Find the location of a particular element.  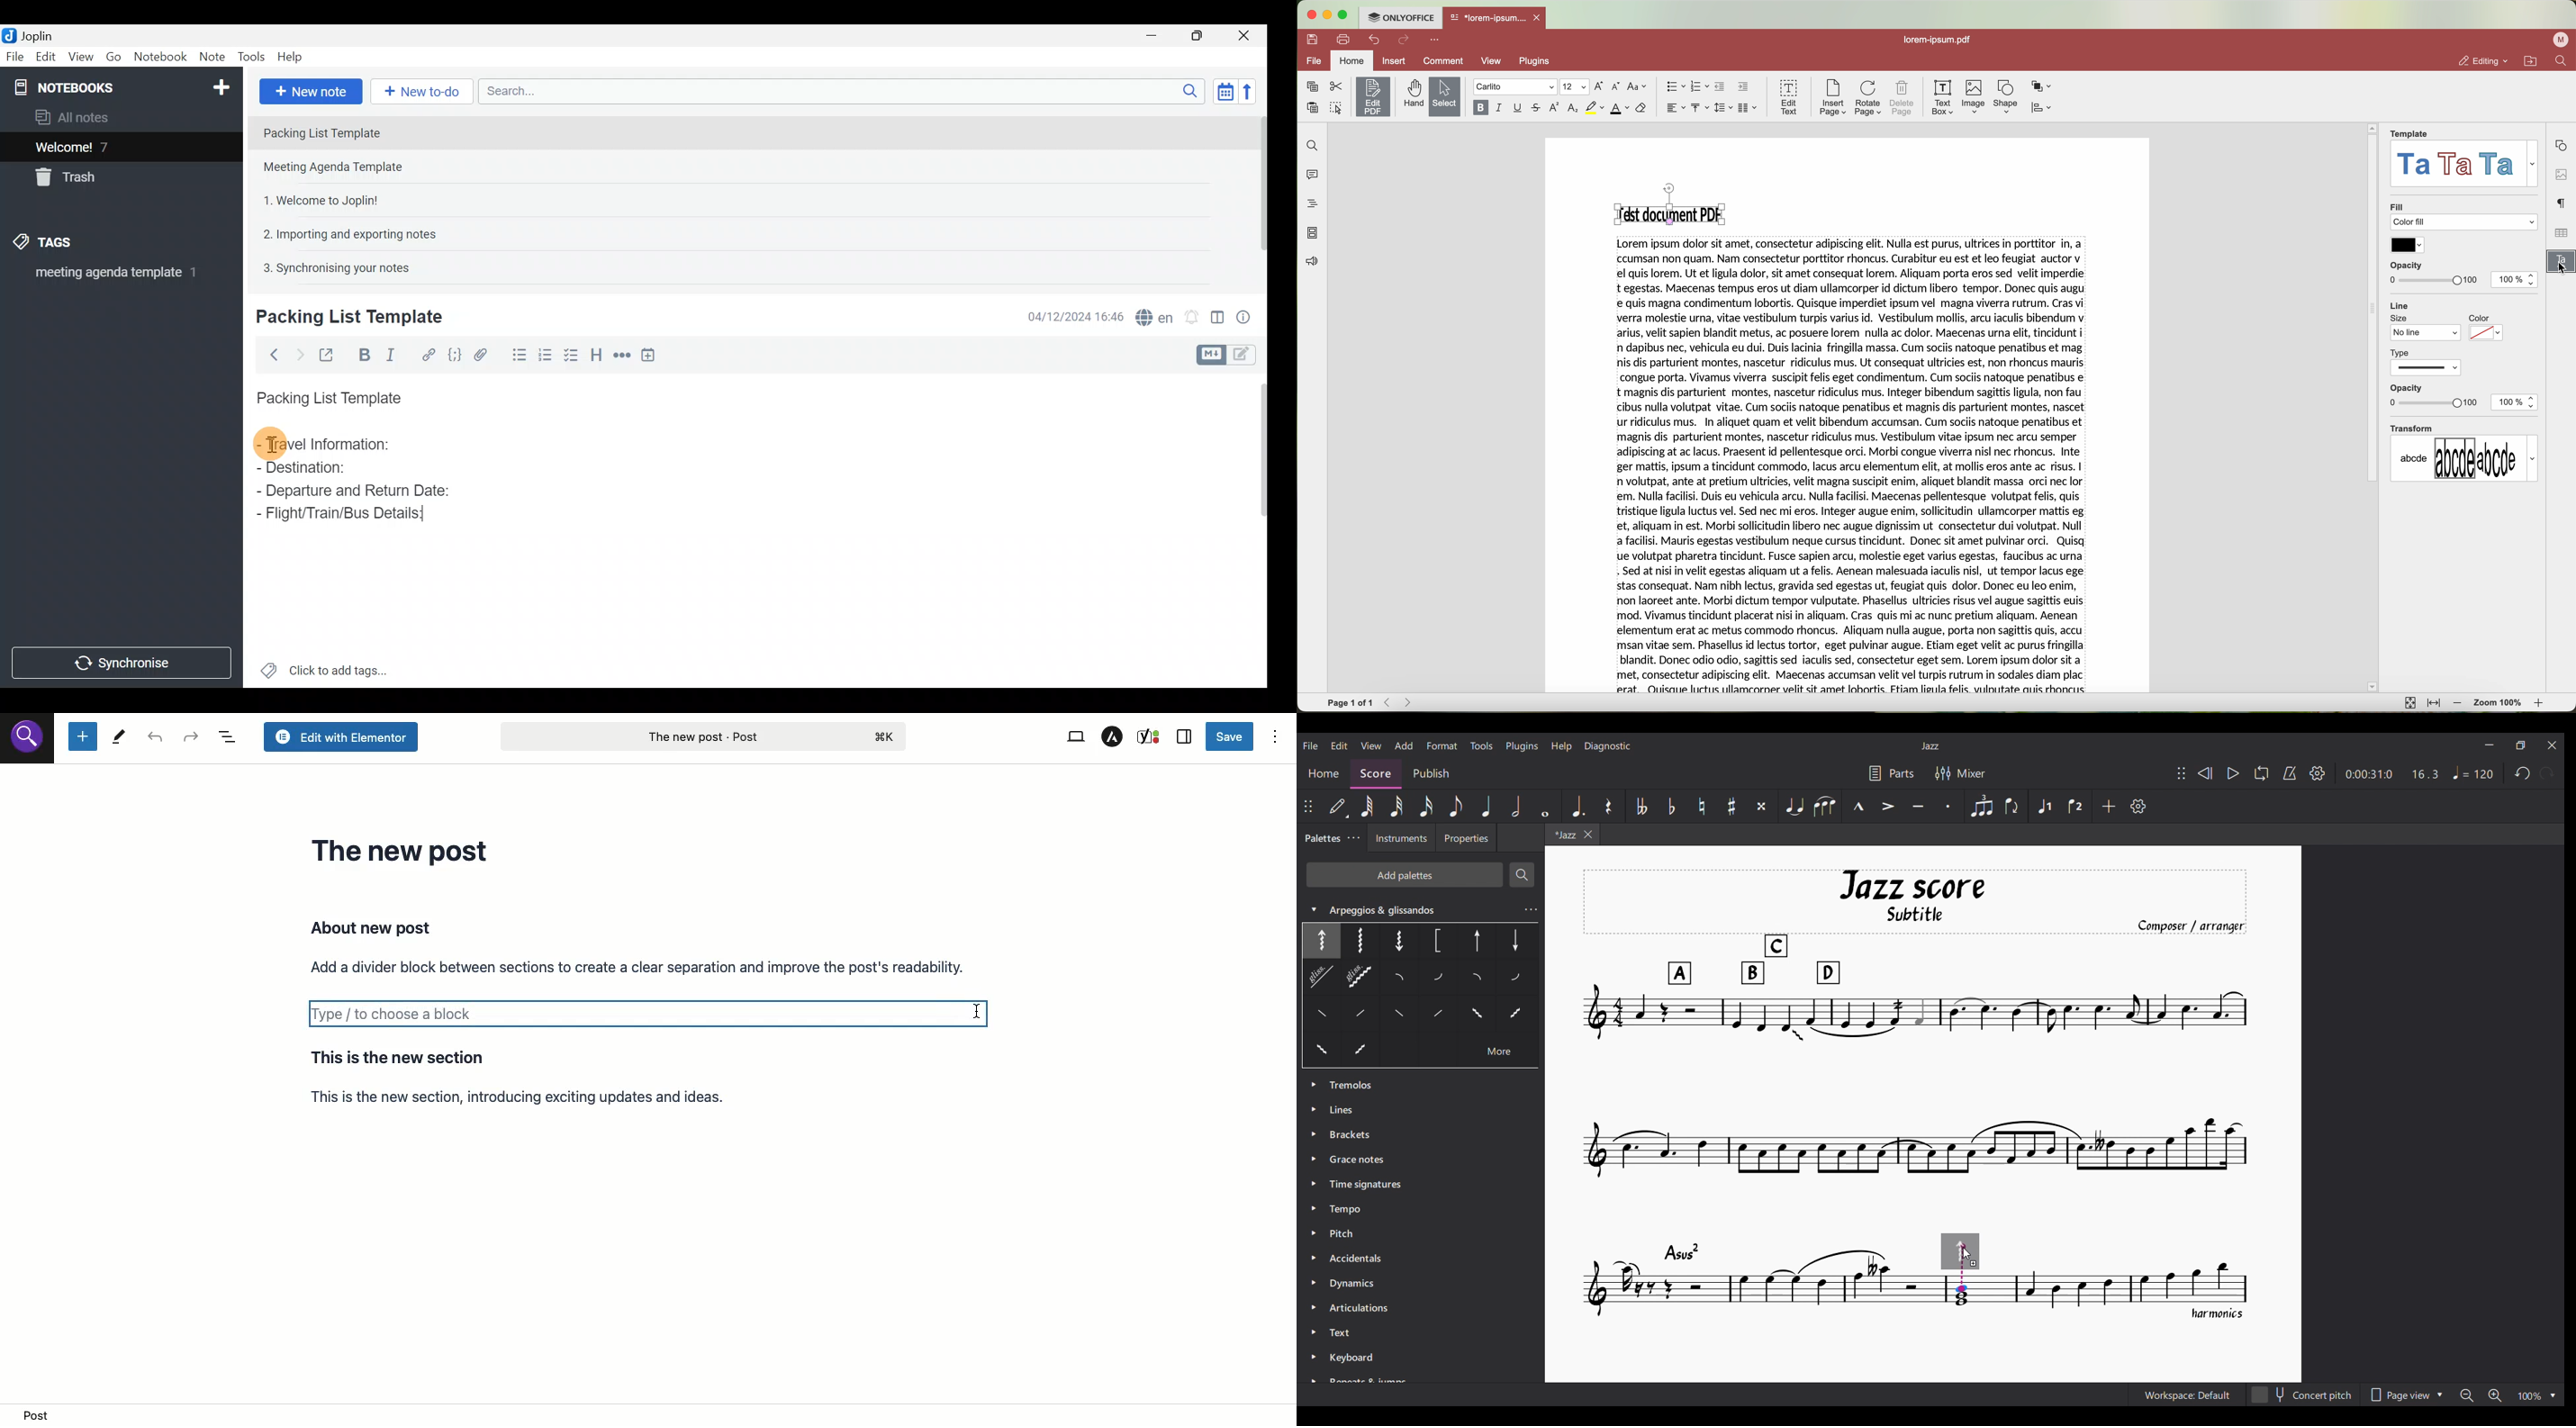

Note 1 is located at coordinates (369, 131).